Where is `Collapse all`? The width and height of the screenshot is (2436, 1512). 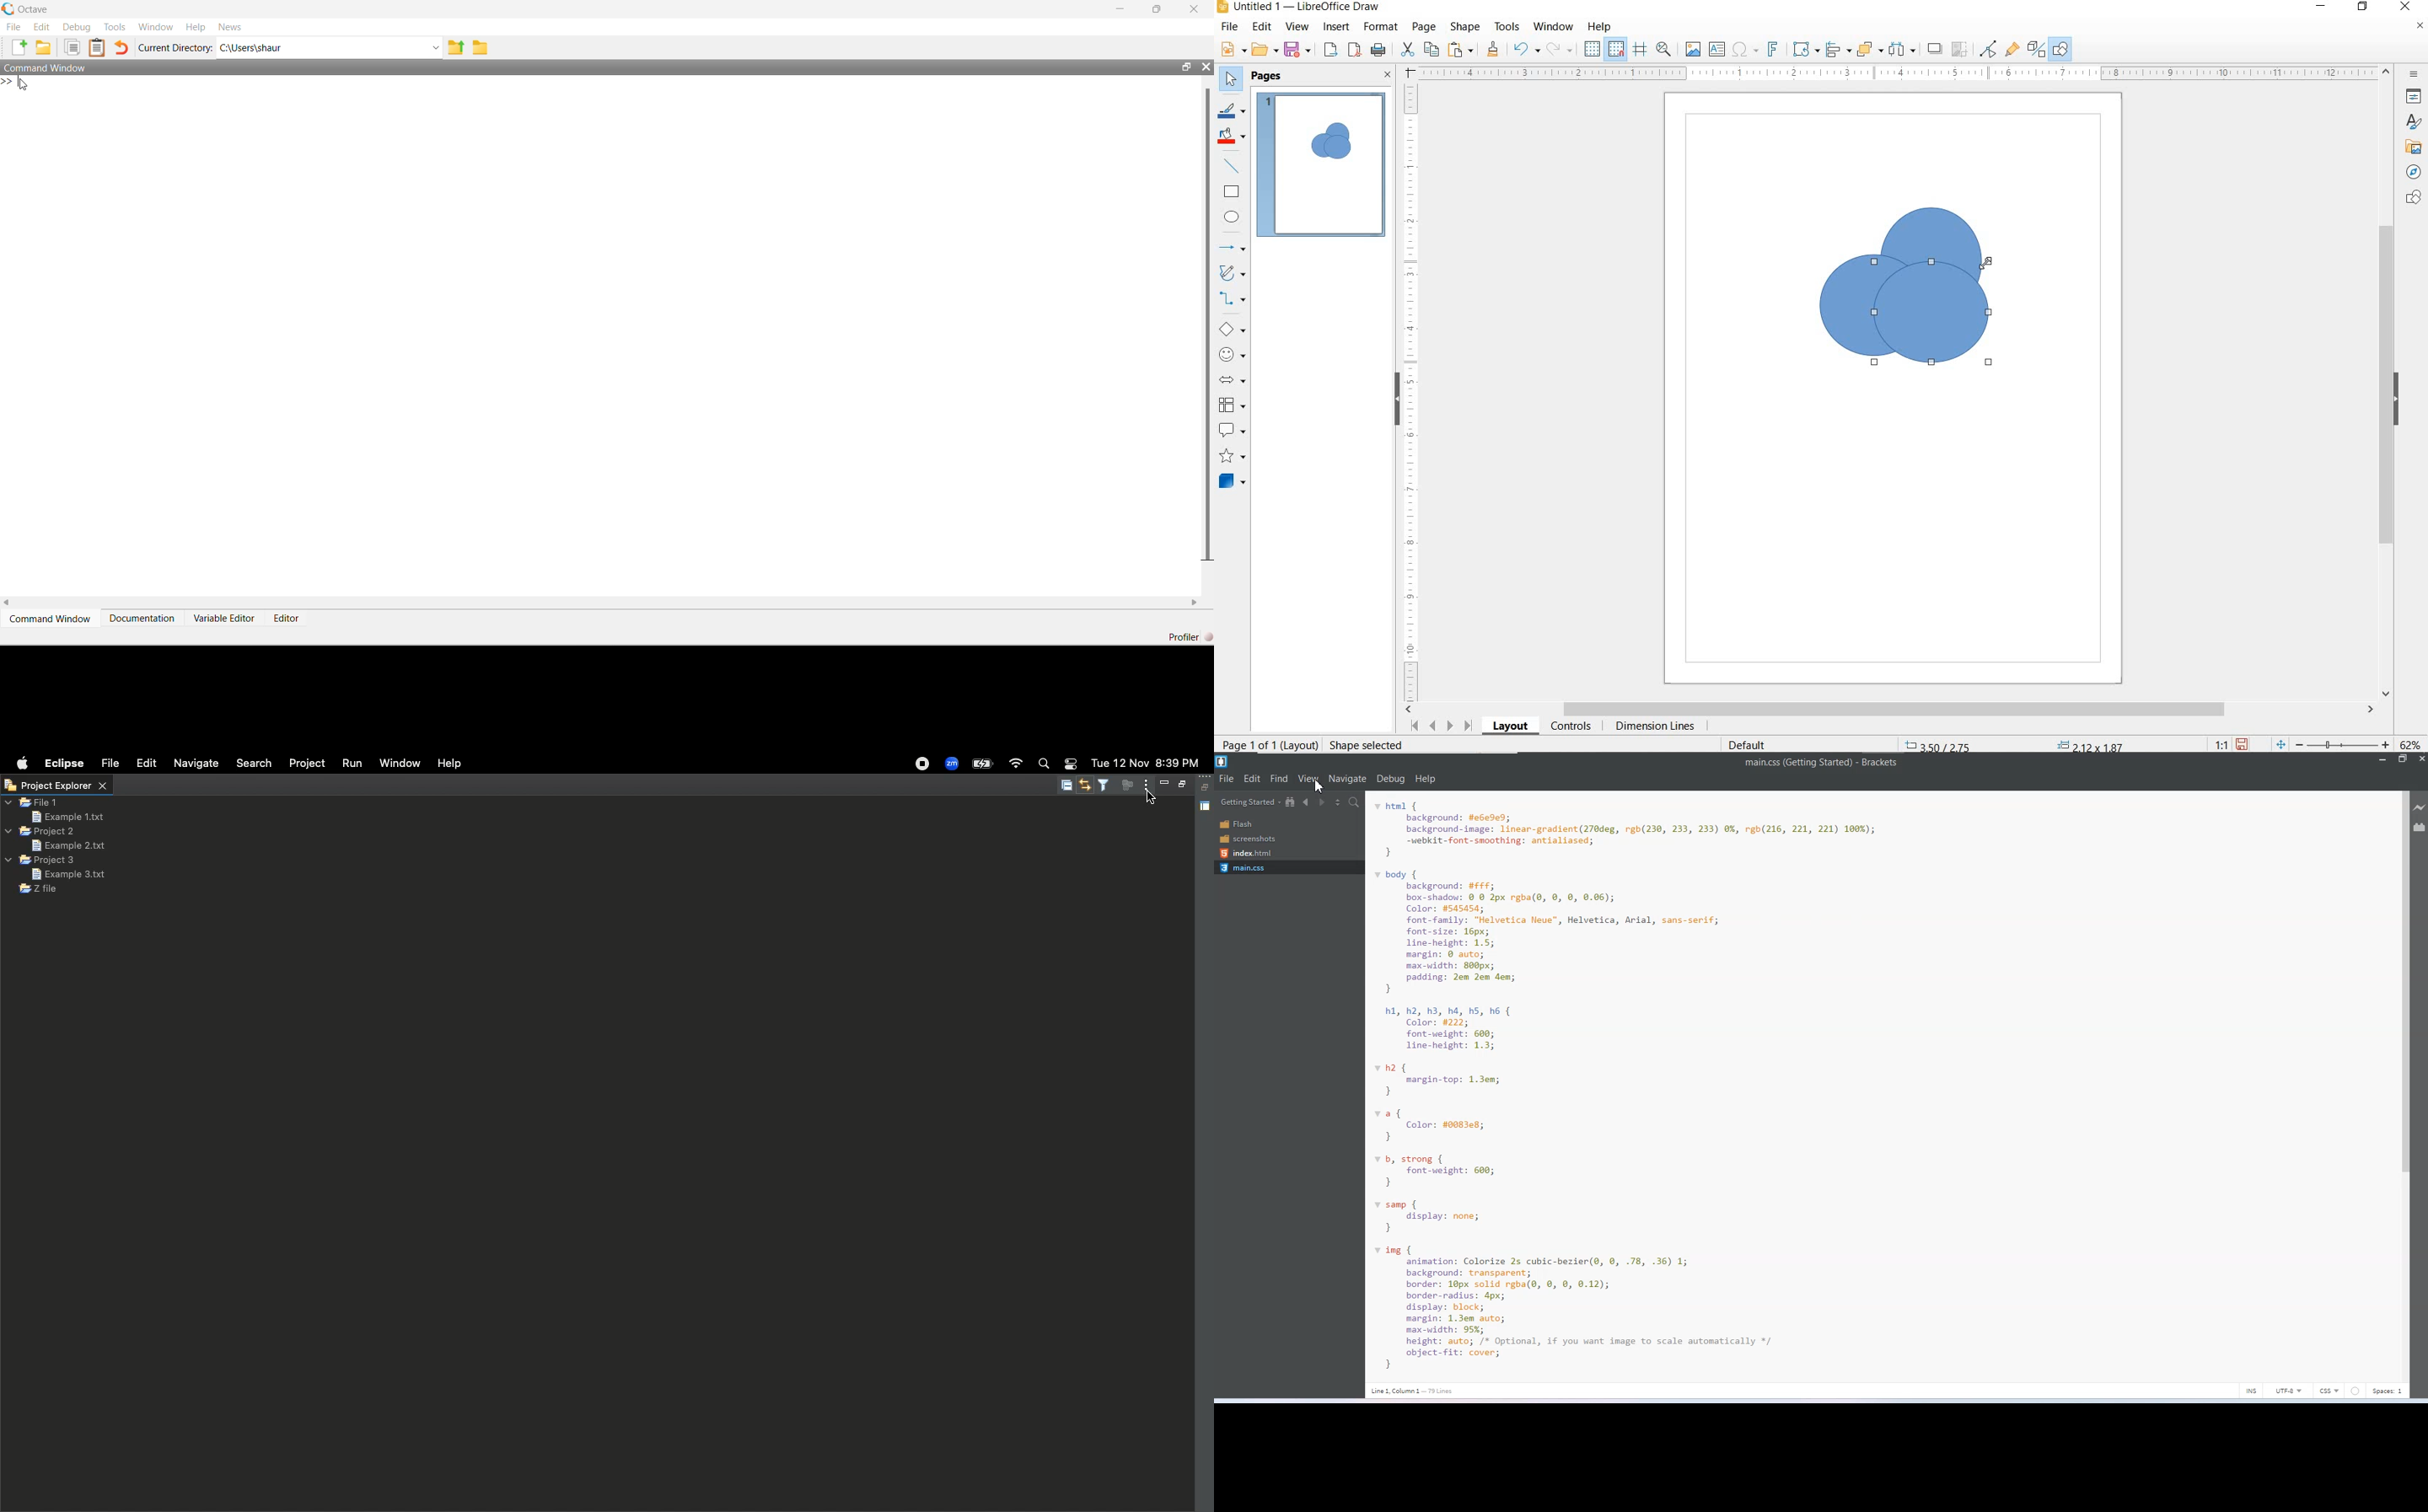
Collapse all is located at coordinates (1066, 786).